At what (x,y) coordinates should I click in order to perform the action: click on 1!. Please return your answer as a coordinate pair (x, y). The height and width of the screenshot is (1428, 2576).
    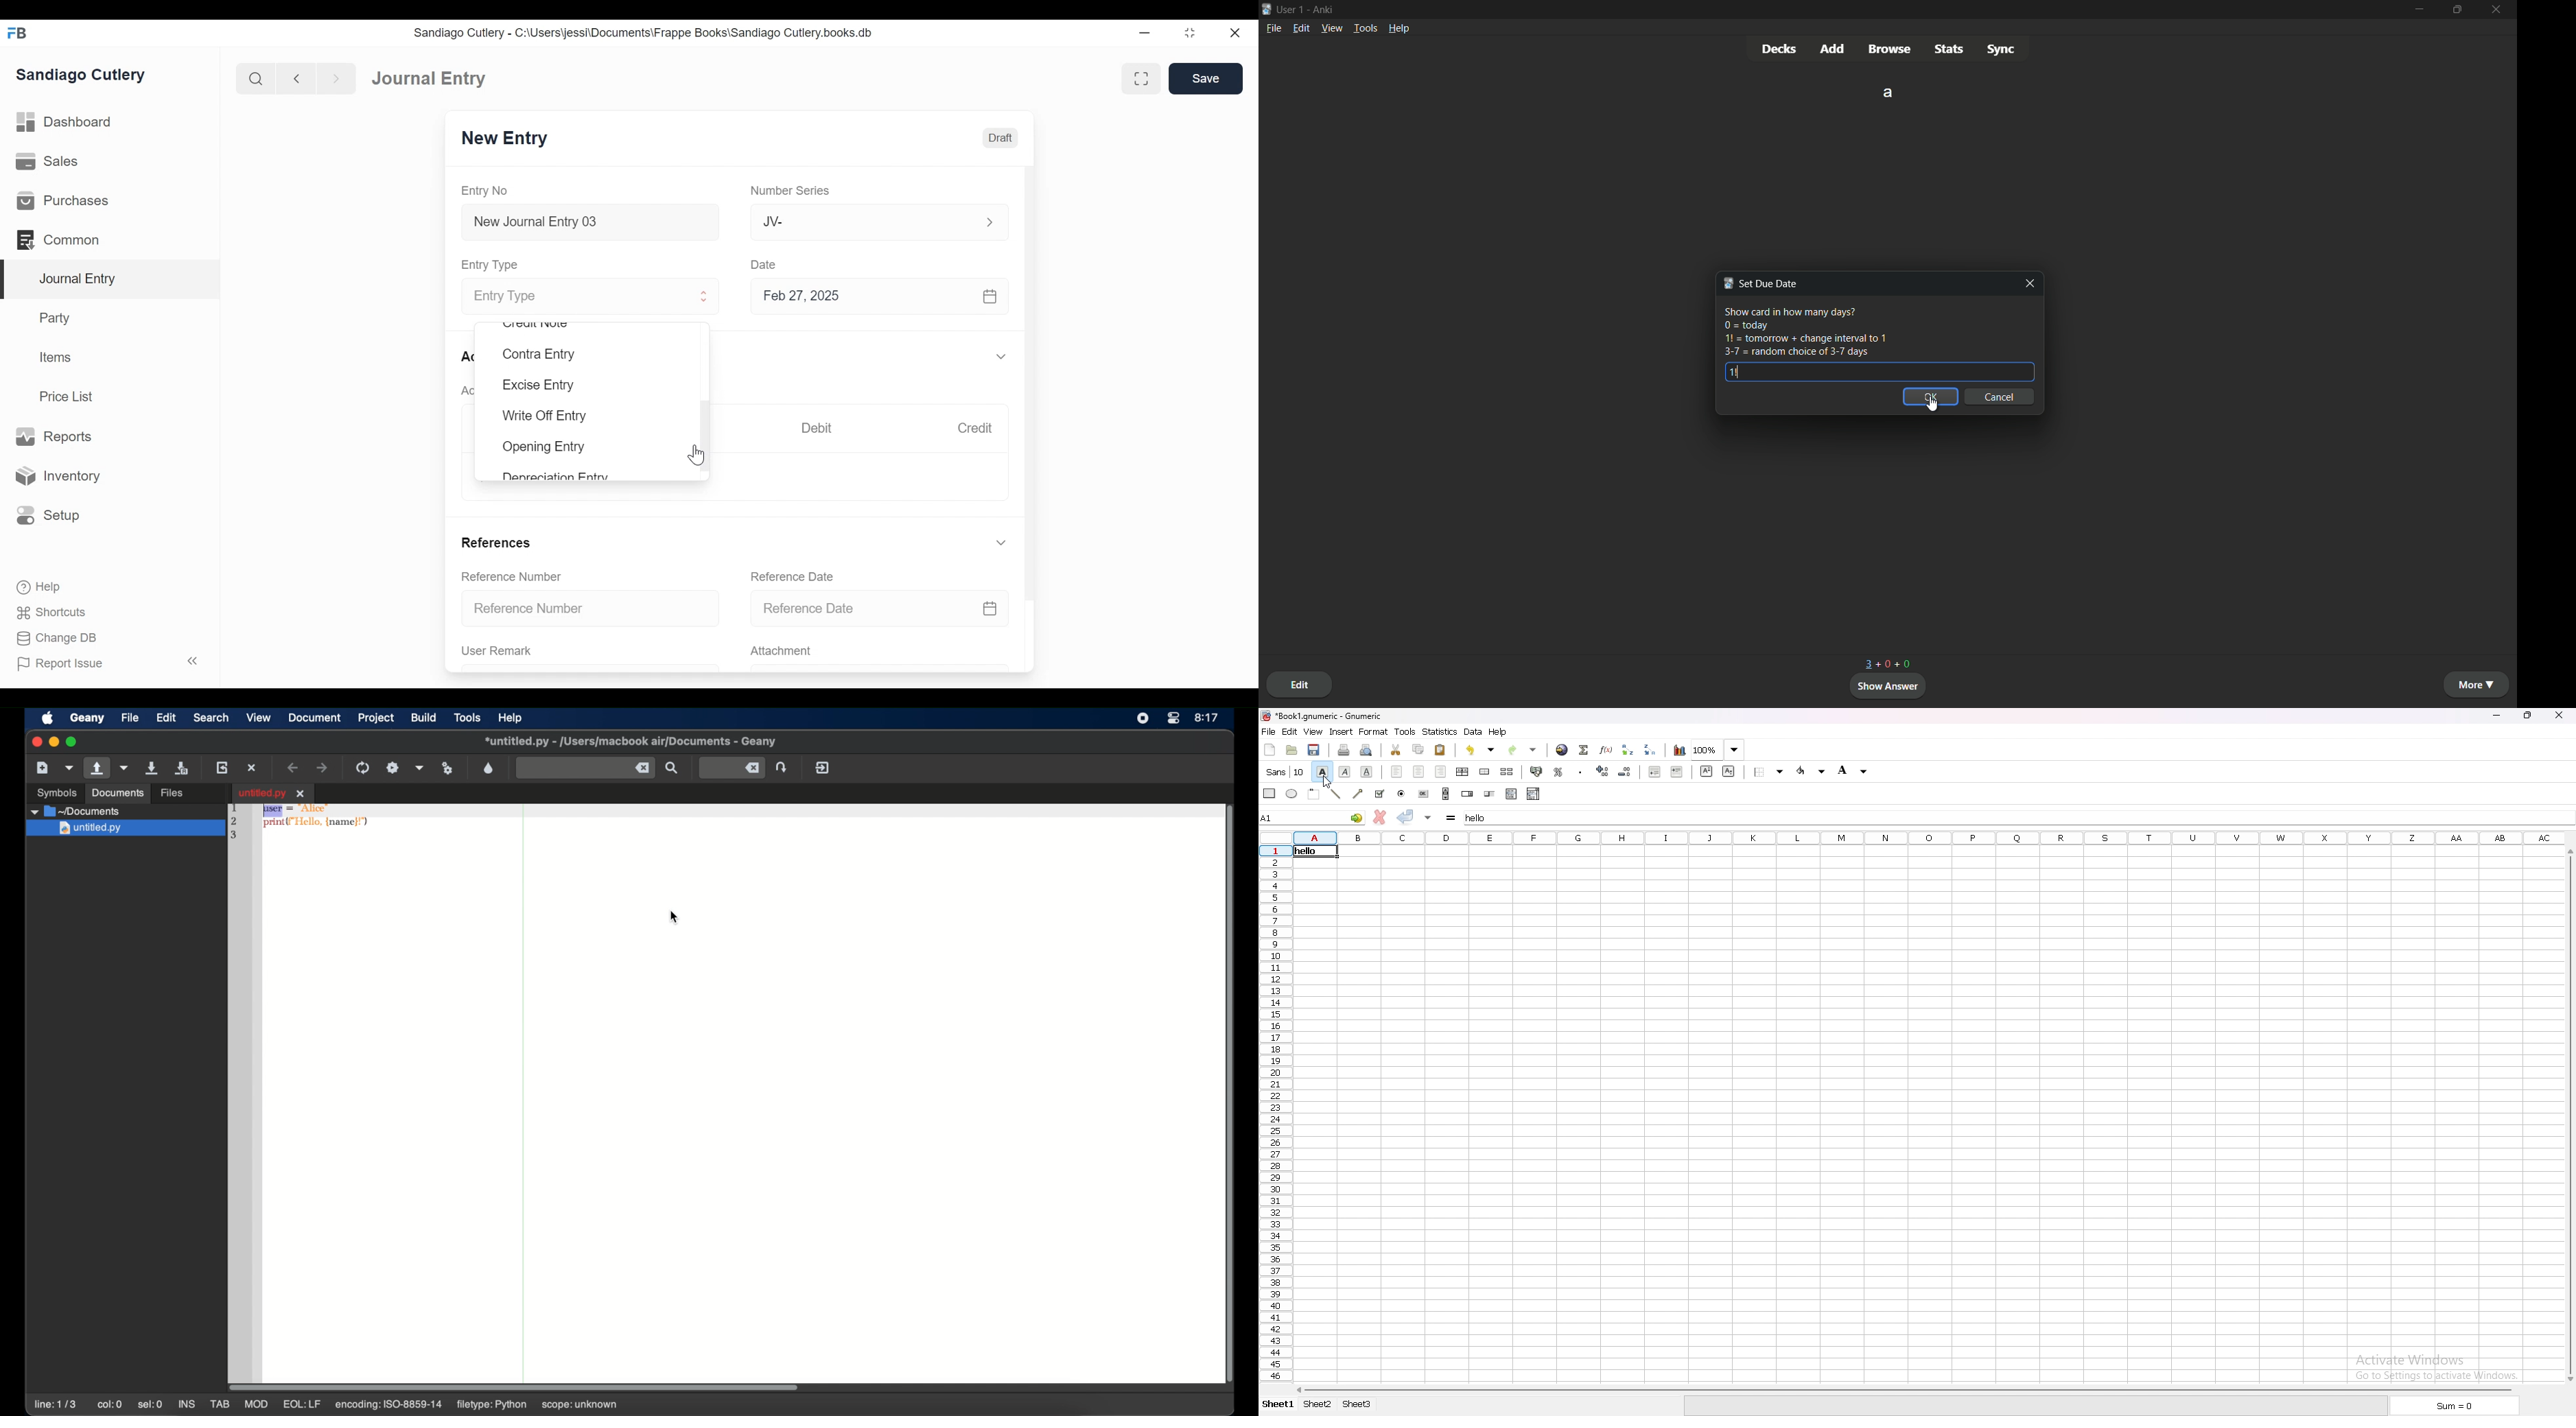
    Looking at the image, I should click on (1734, 372).